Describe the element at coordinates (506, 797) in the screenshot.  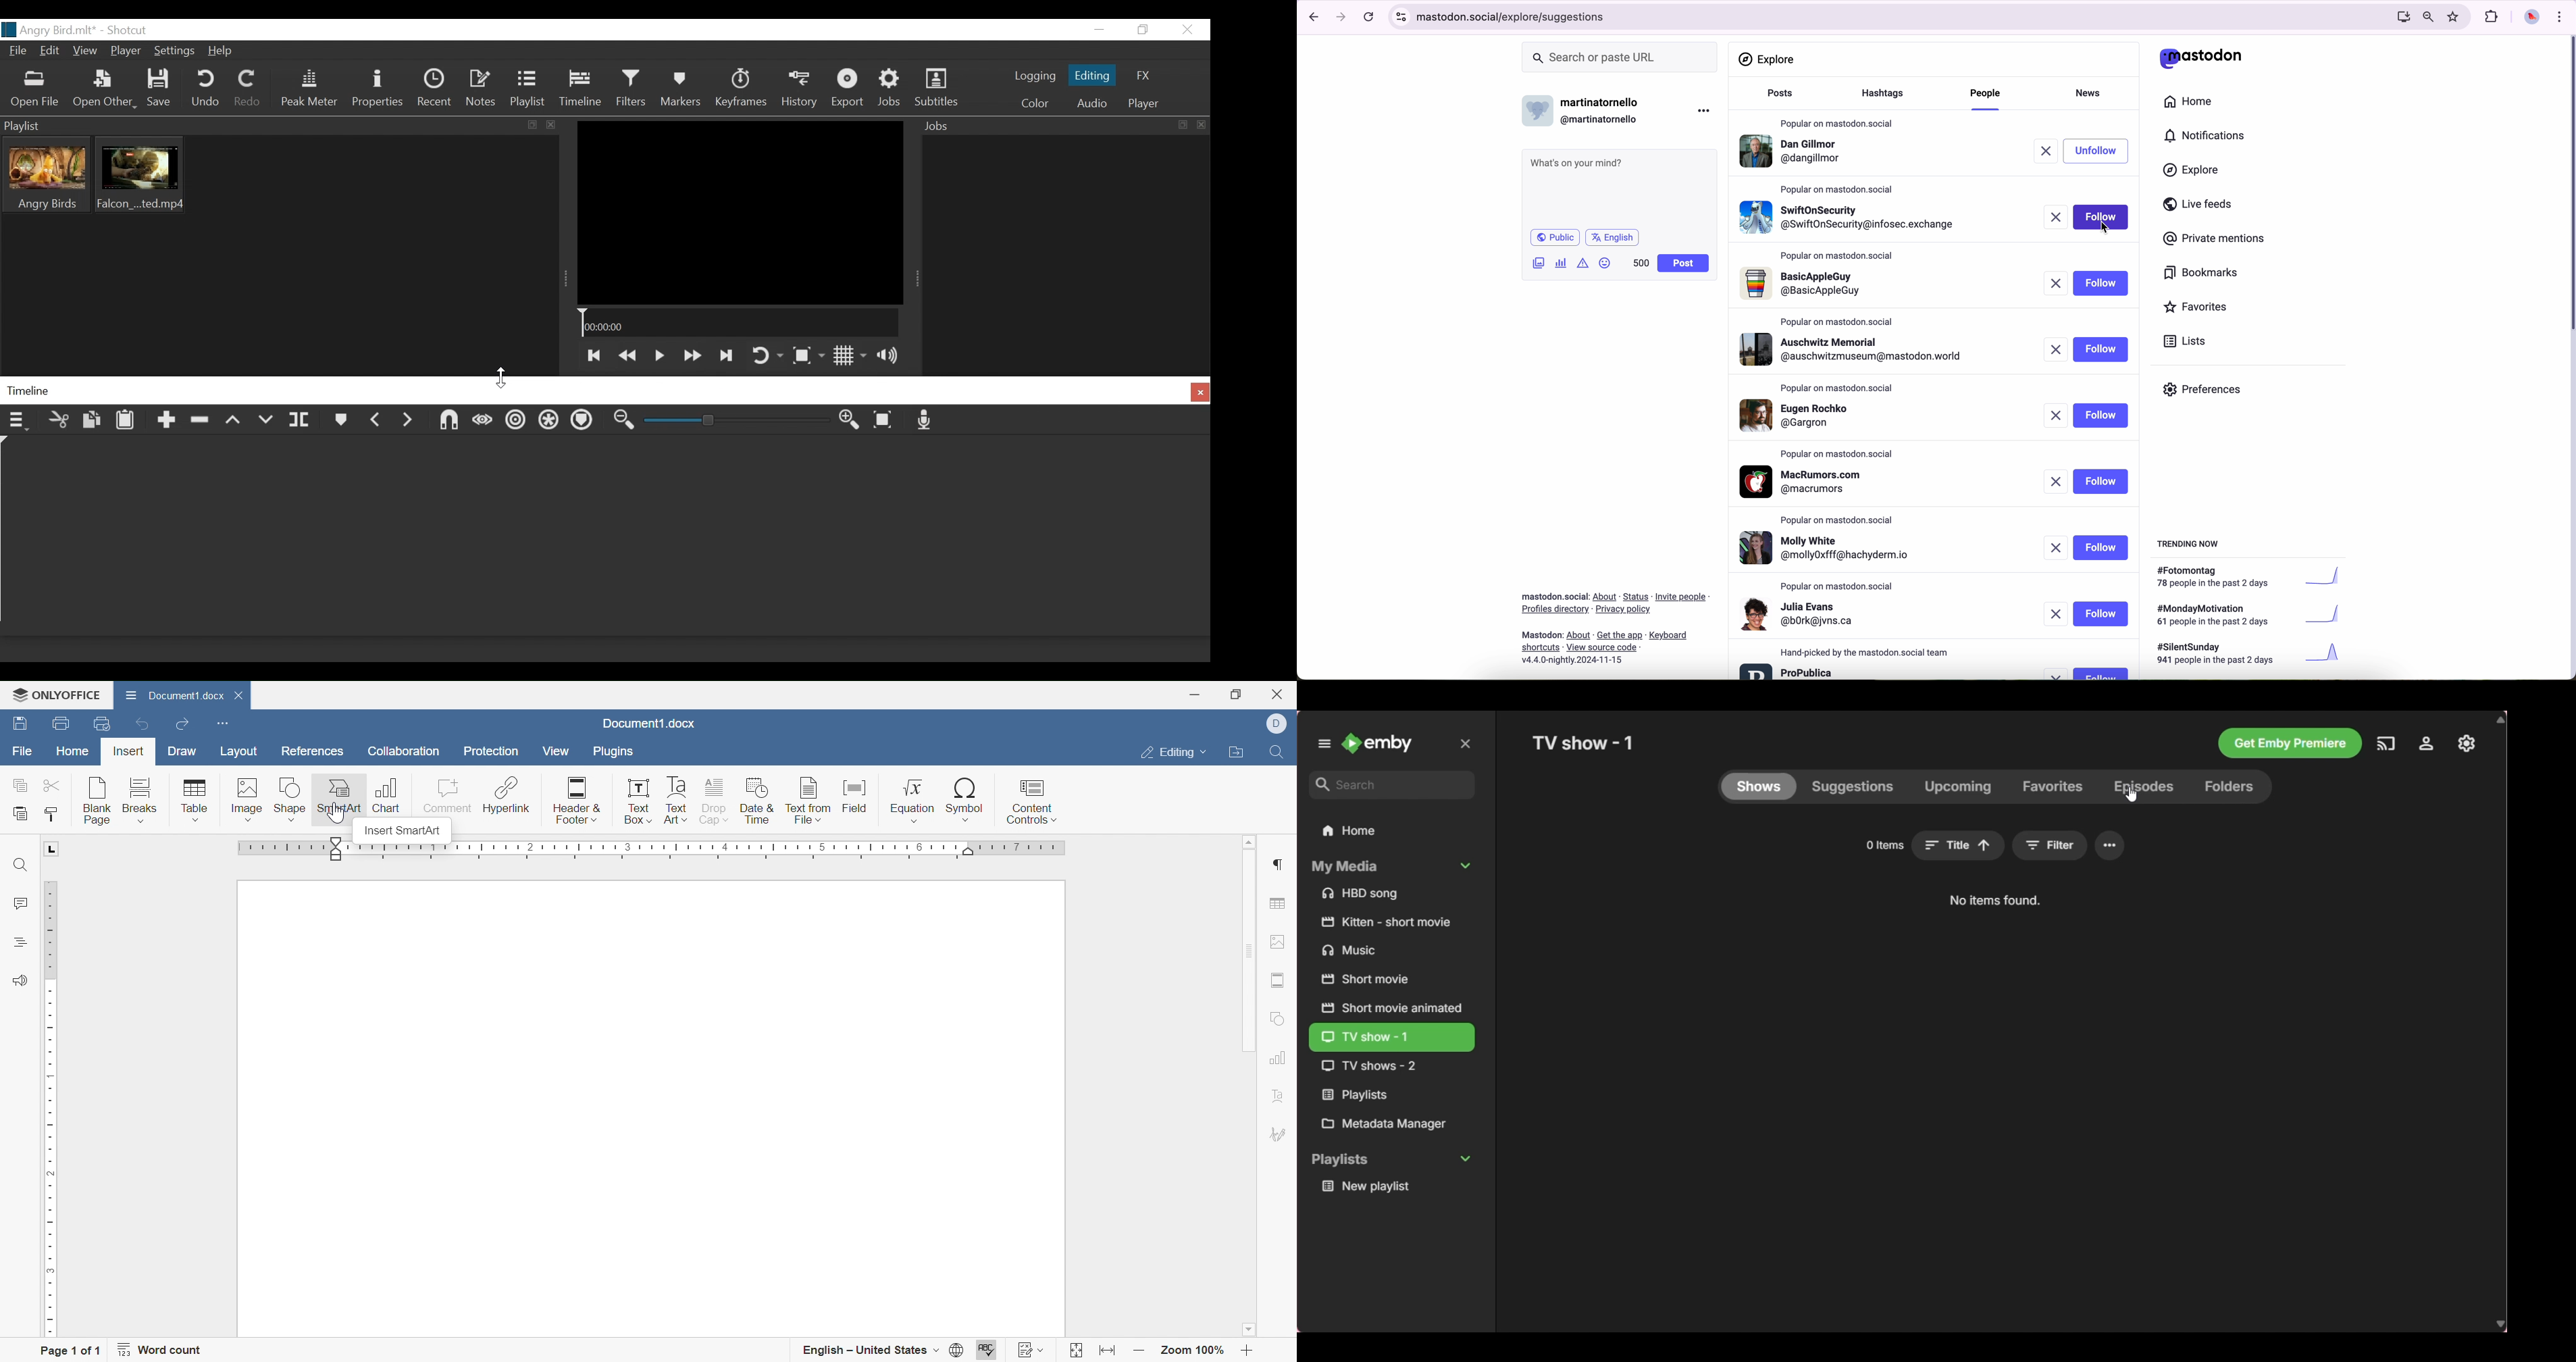
I see `Hyperlink` at that location.